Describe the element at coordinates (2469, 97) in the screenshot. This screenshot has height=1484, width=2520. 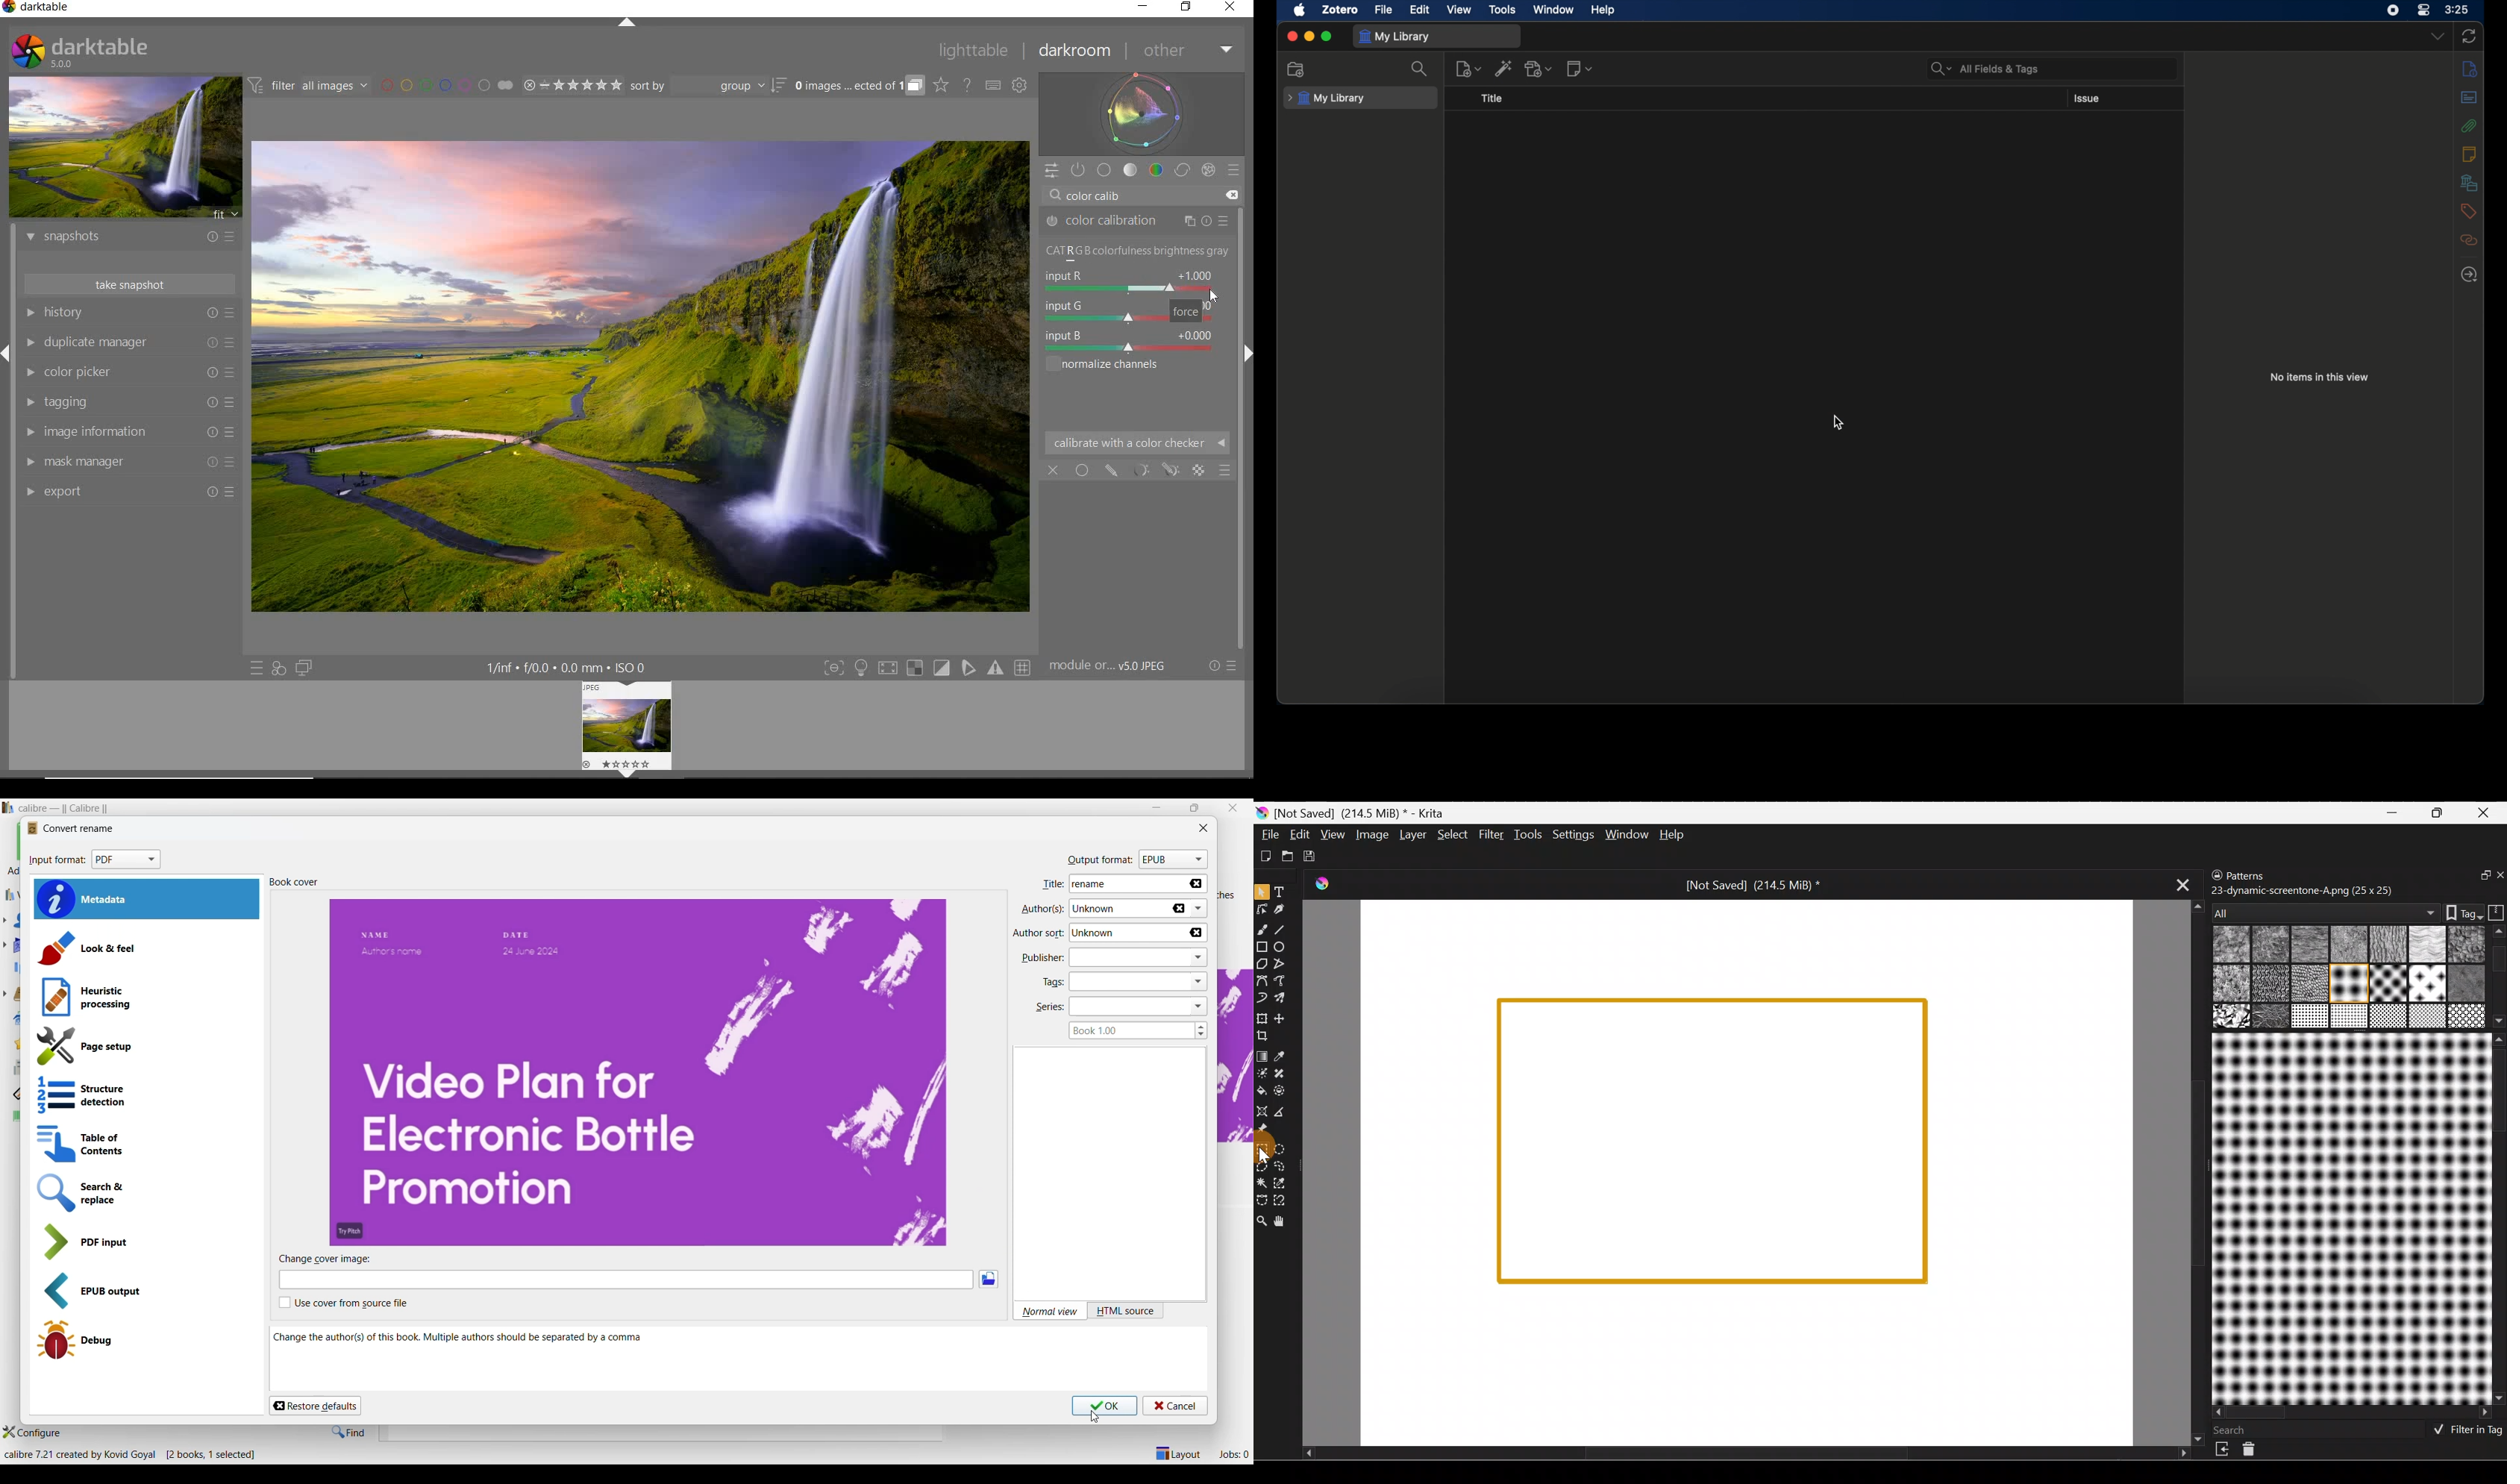
I see `abstract` at that location.